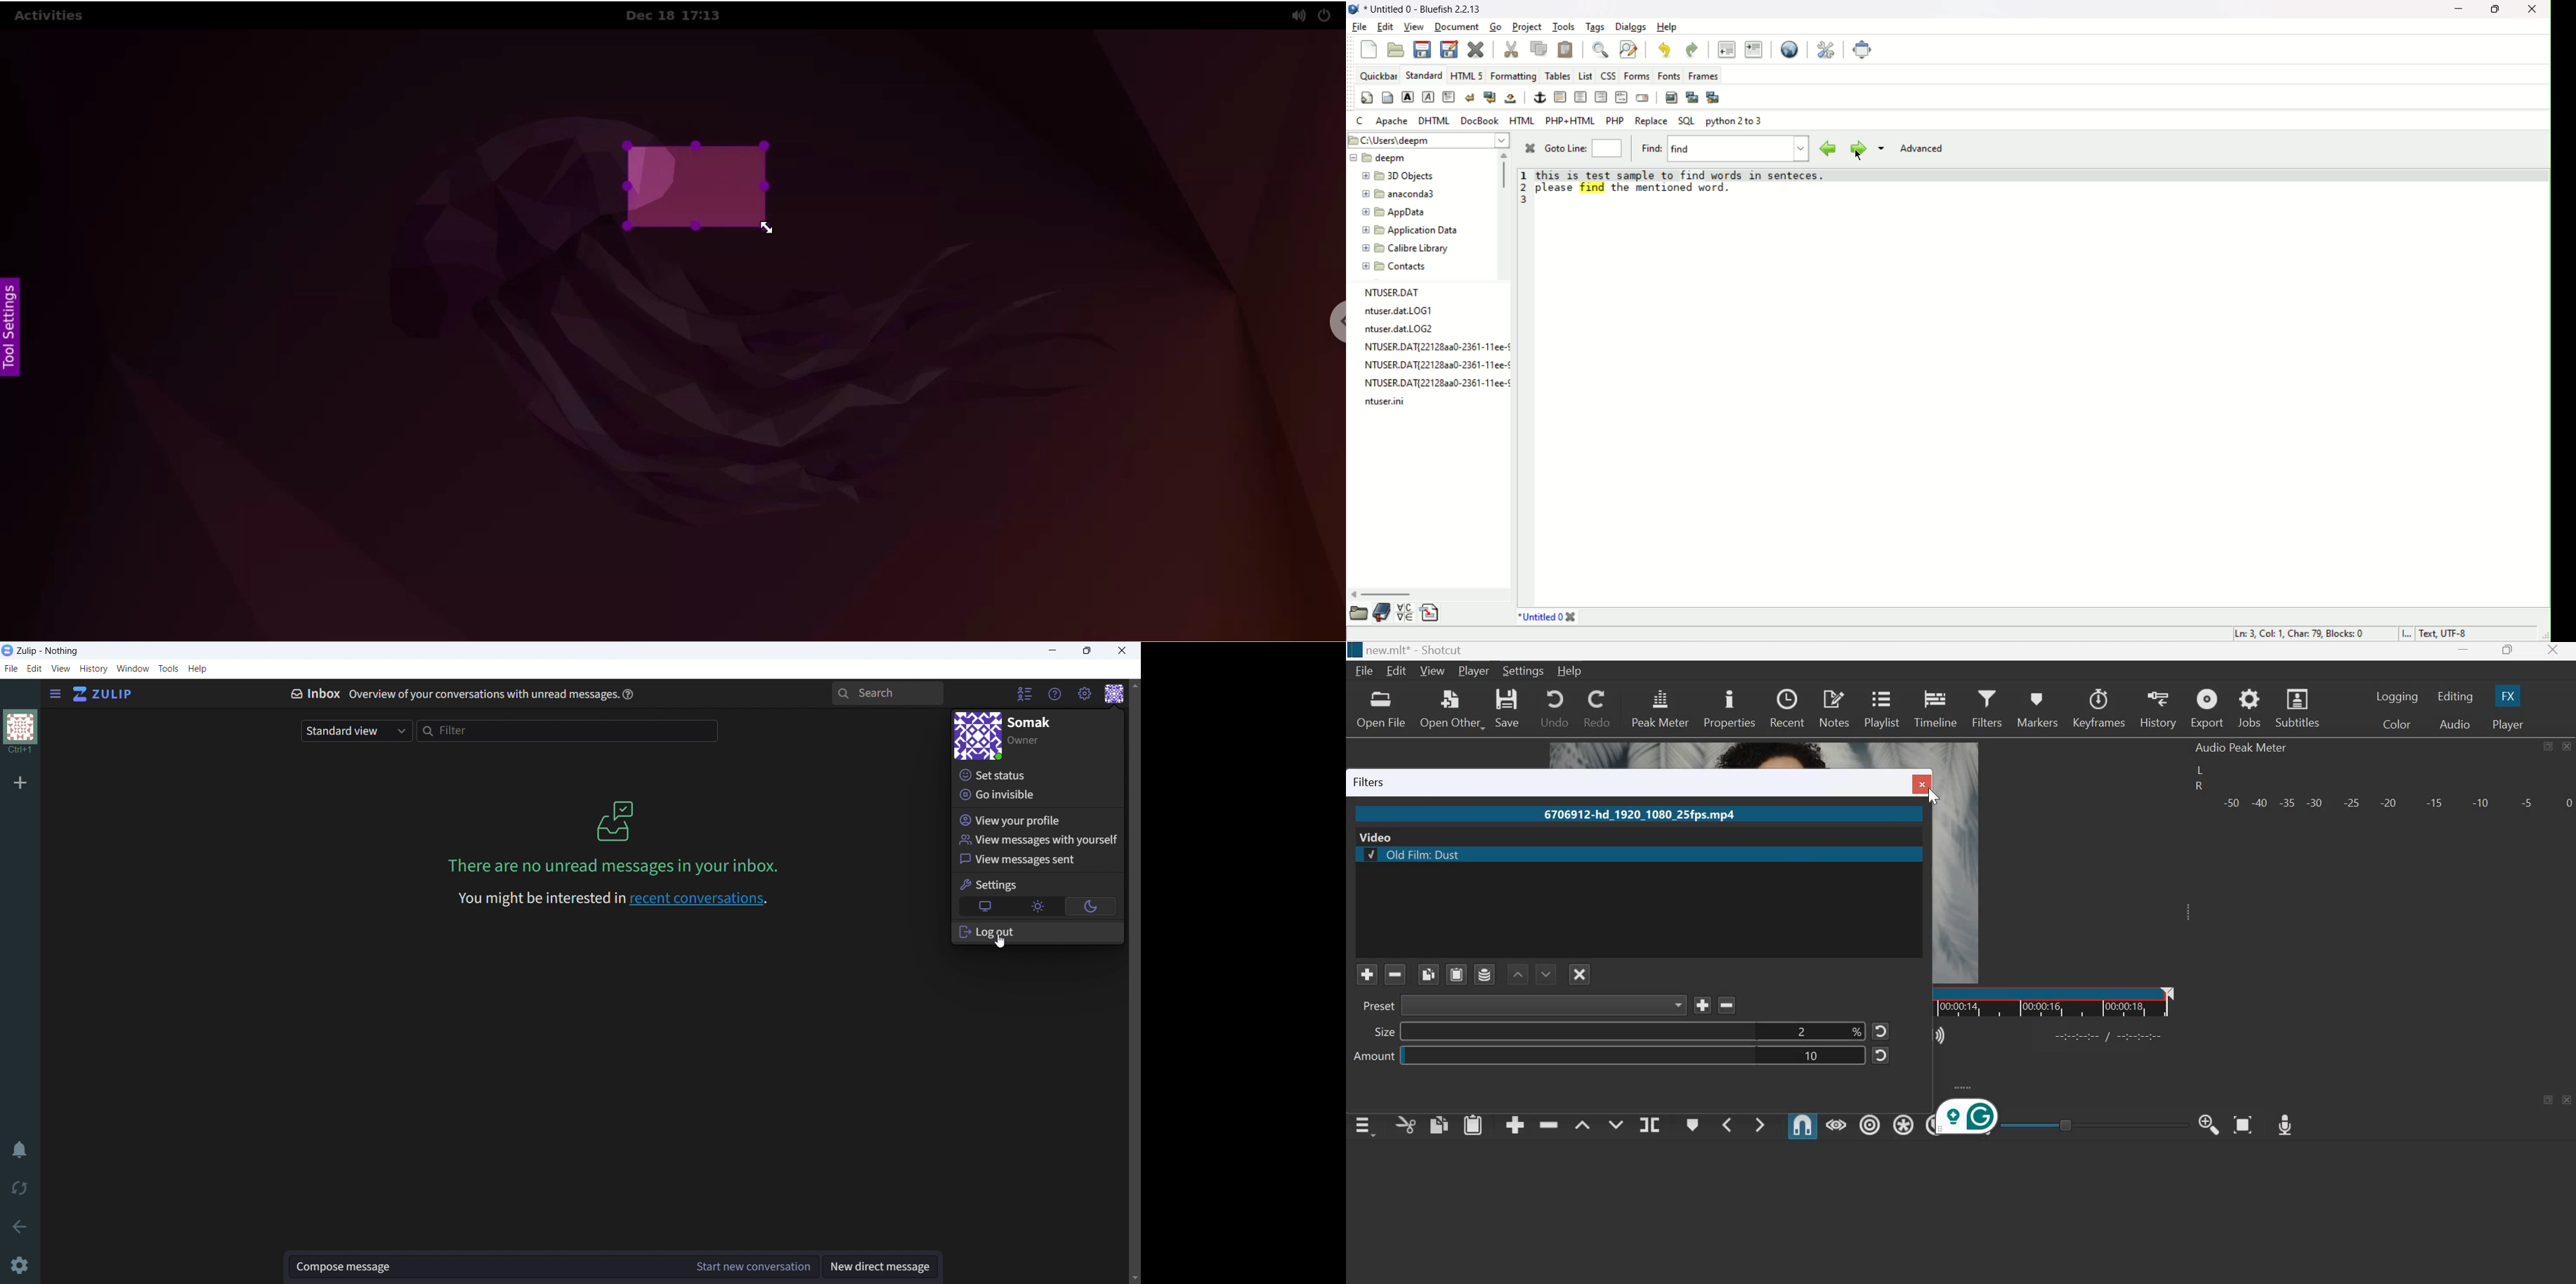  What do you see at coordinates (1369, 49) in the screenshot?
I see `new` at bounding box center [1369, 49].